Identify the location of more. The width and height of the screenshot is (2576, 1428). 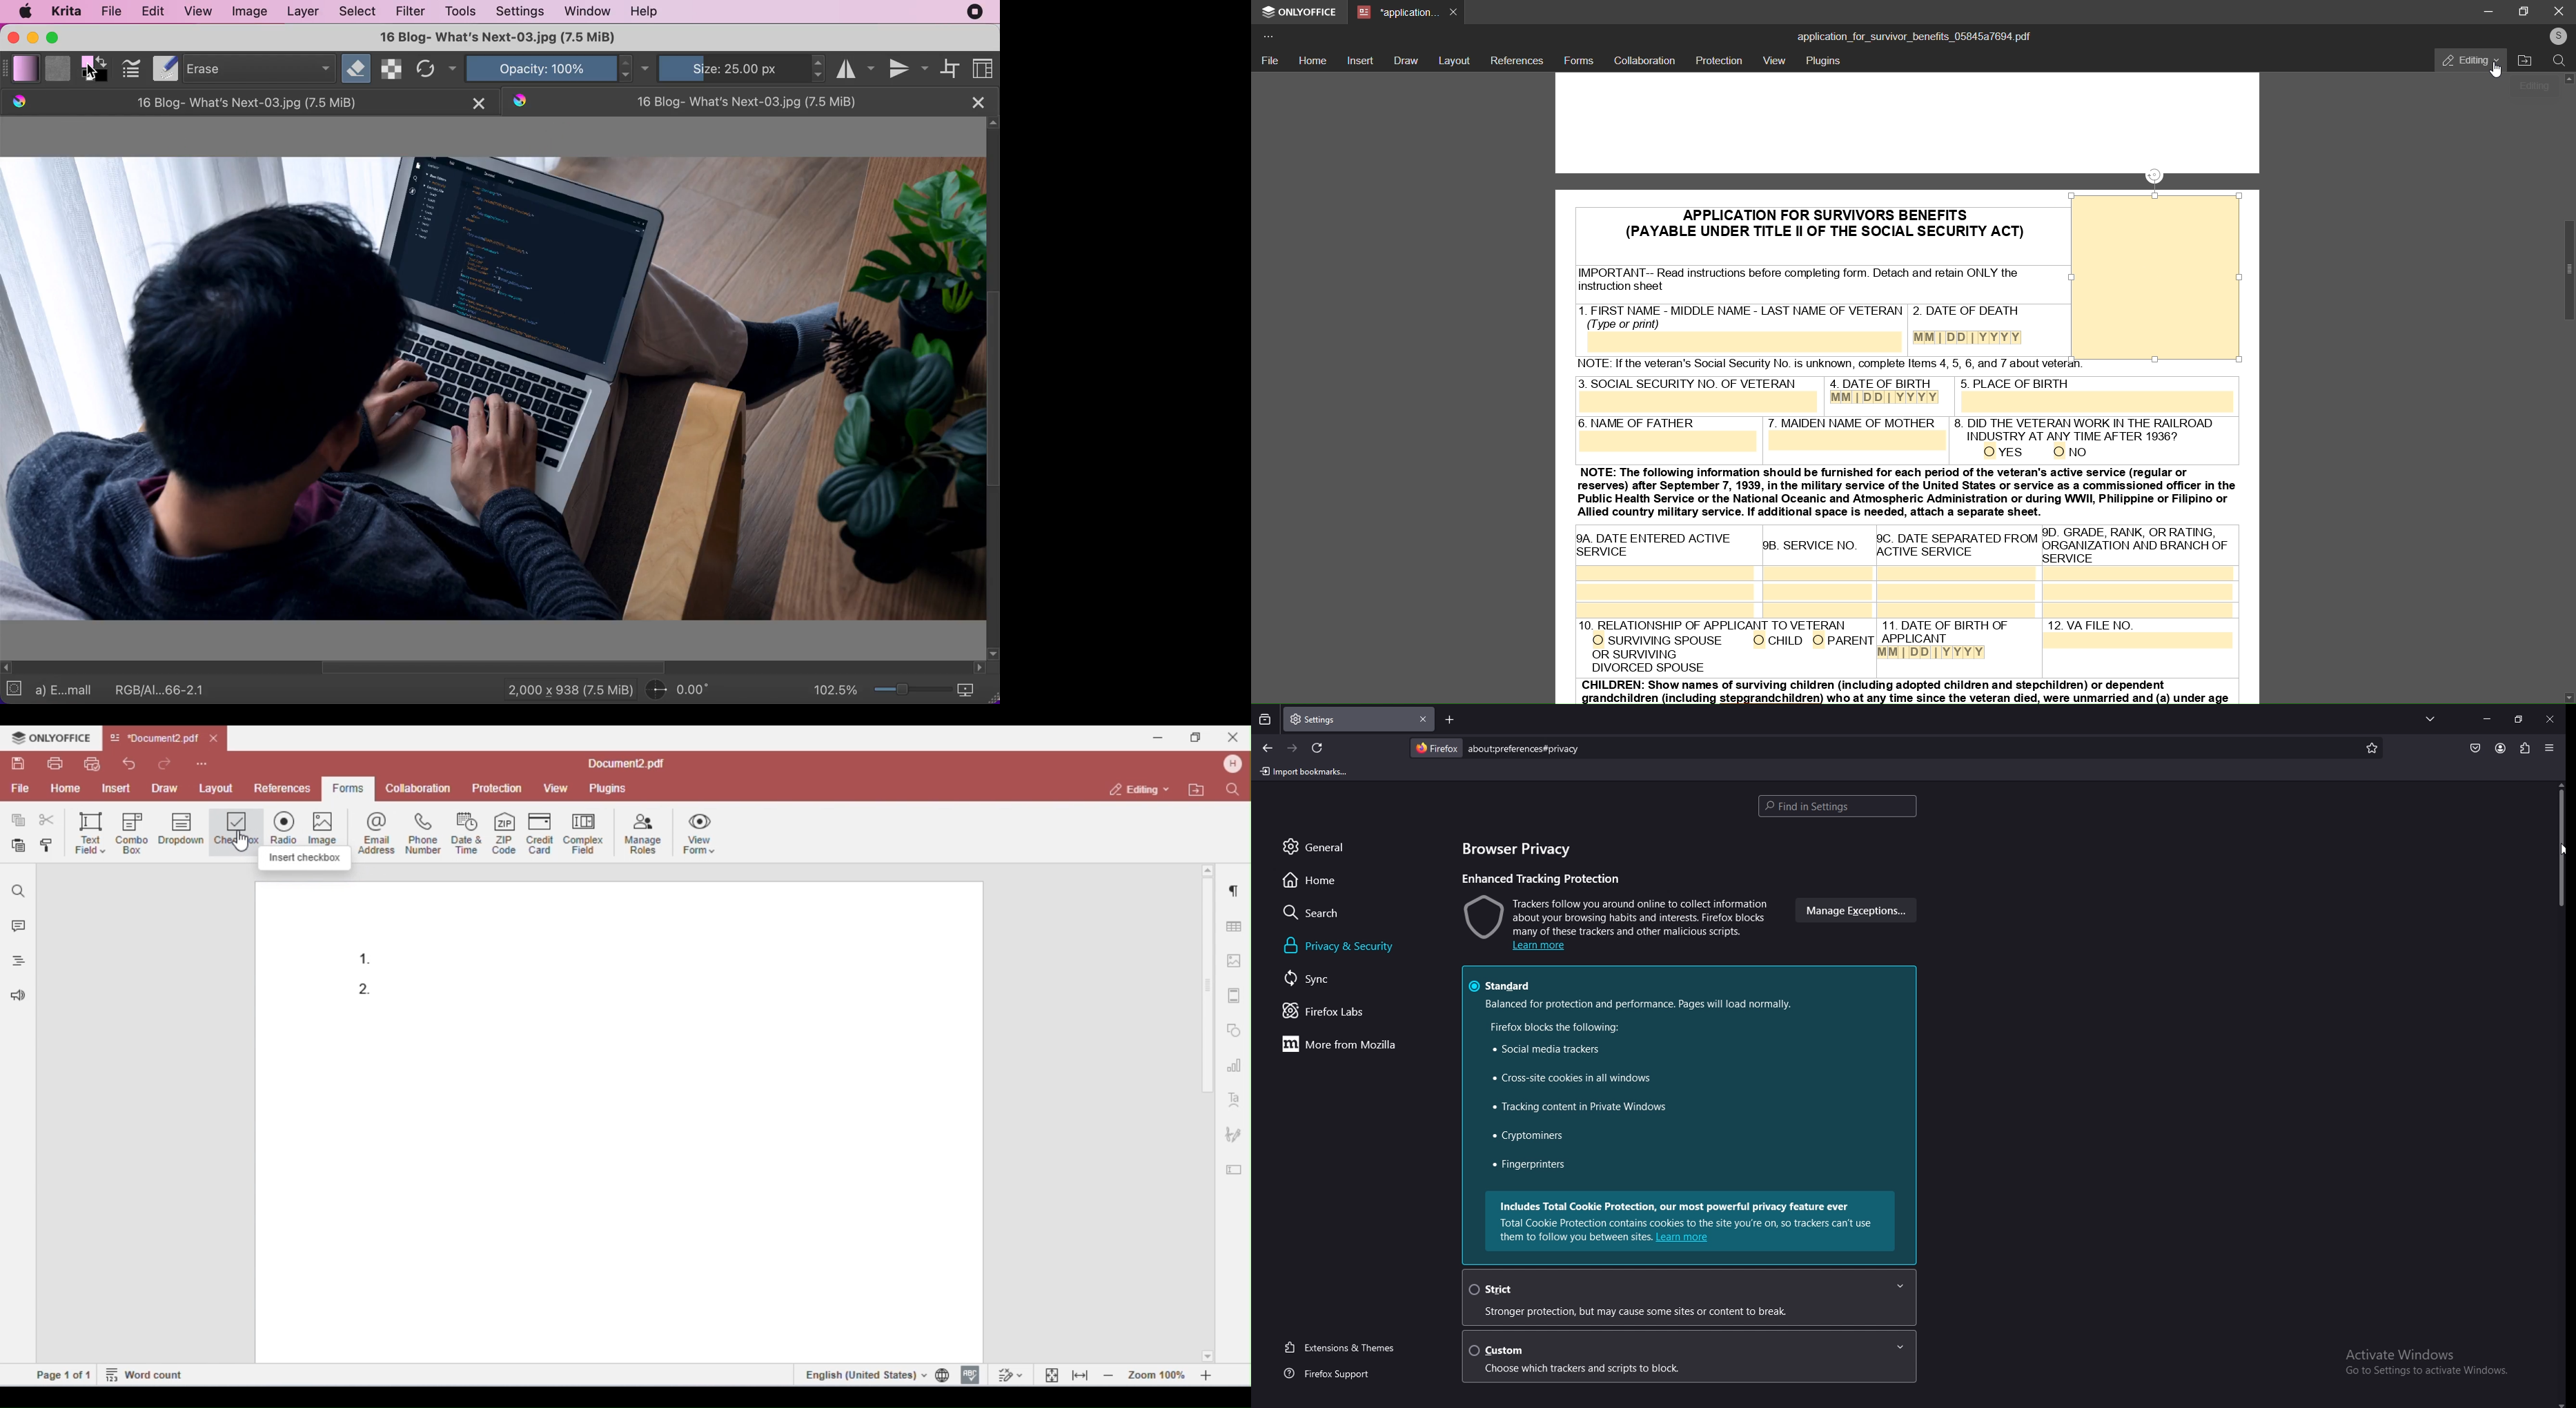
(1271, 35).